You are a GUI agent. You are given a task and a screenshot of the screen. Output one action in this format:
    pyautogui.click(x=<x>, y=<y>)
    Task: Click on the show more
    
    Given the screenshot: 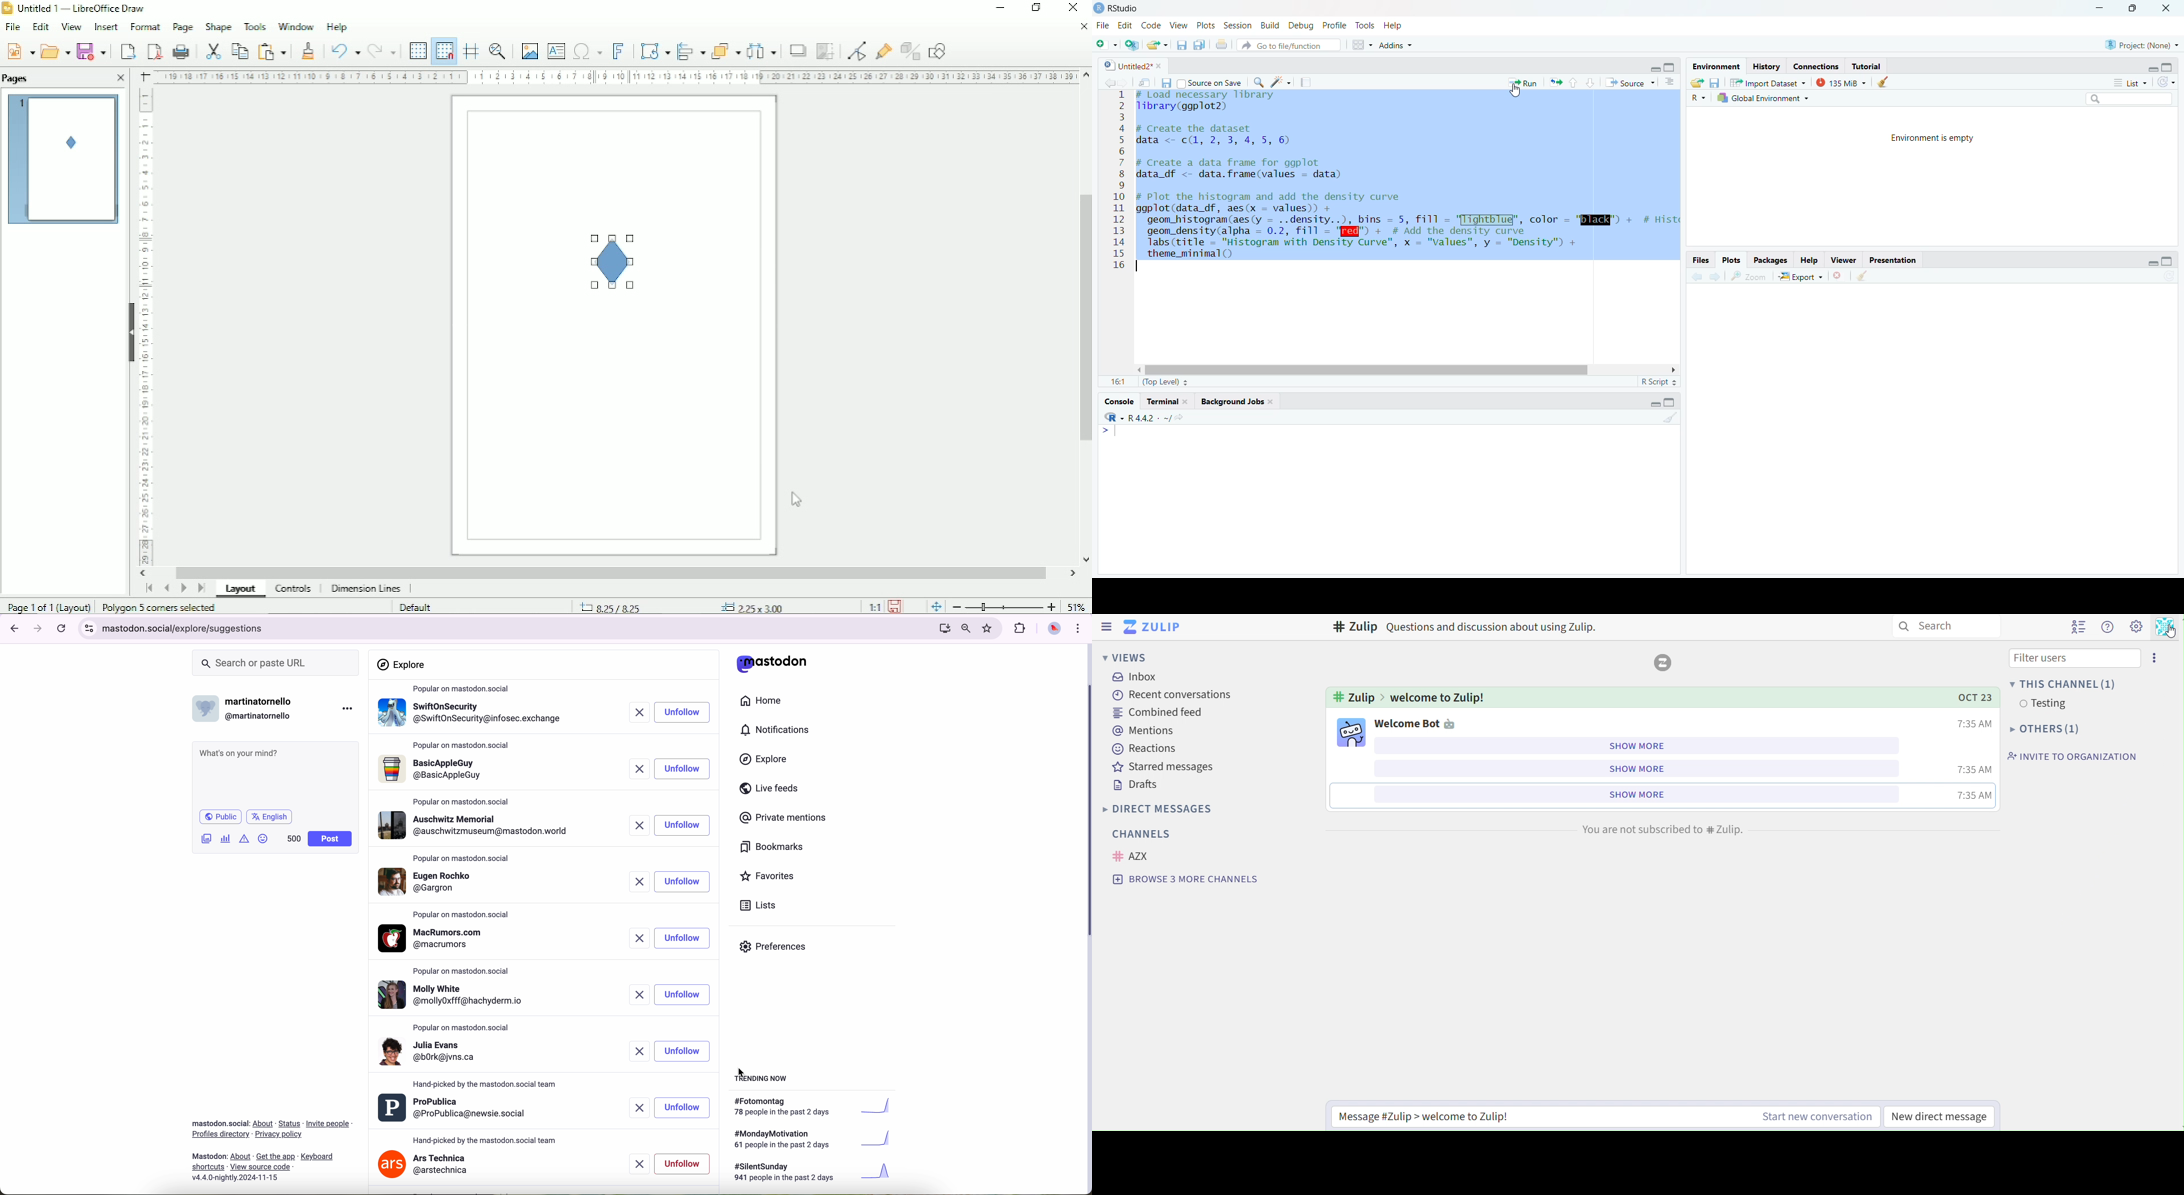 What is the action you would take?
    pyautogui.click(x=1633, y=769)
    